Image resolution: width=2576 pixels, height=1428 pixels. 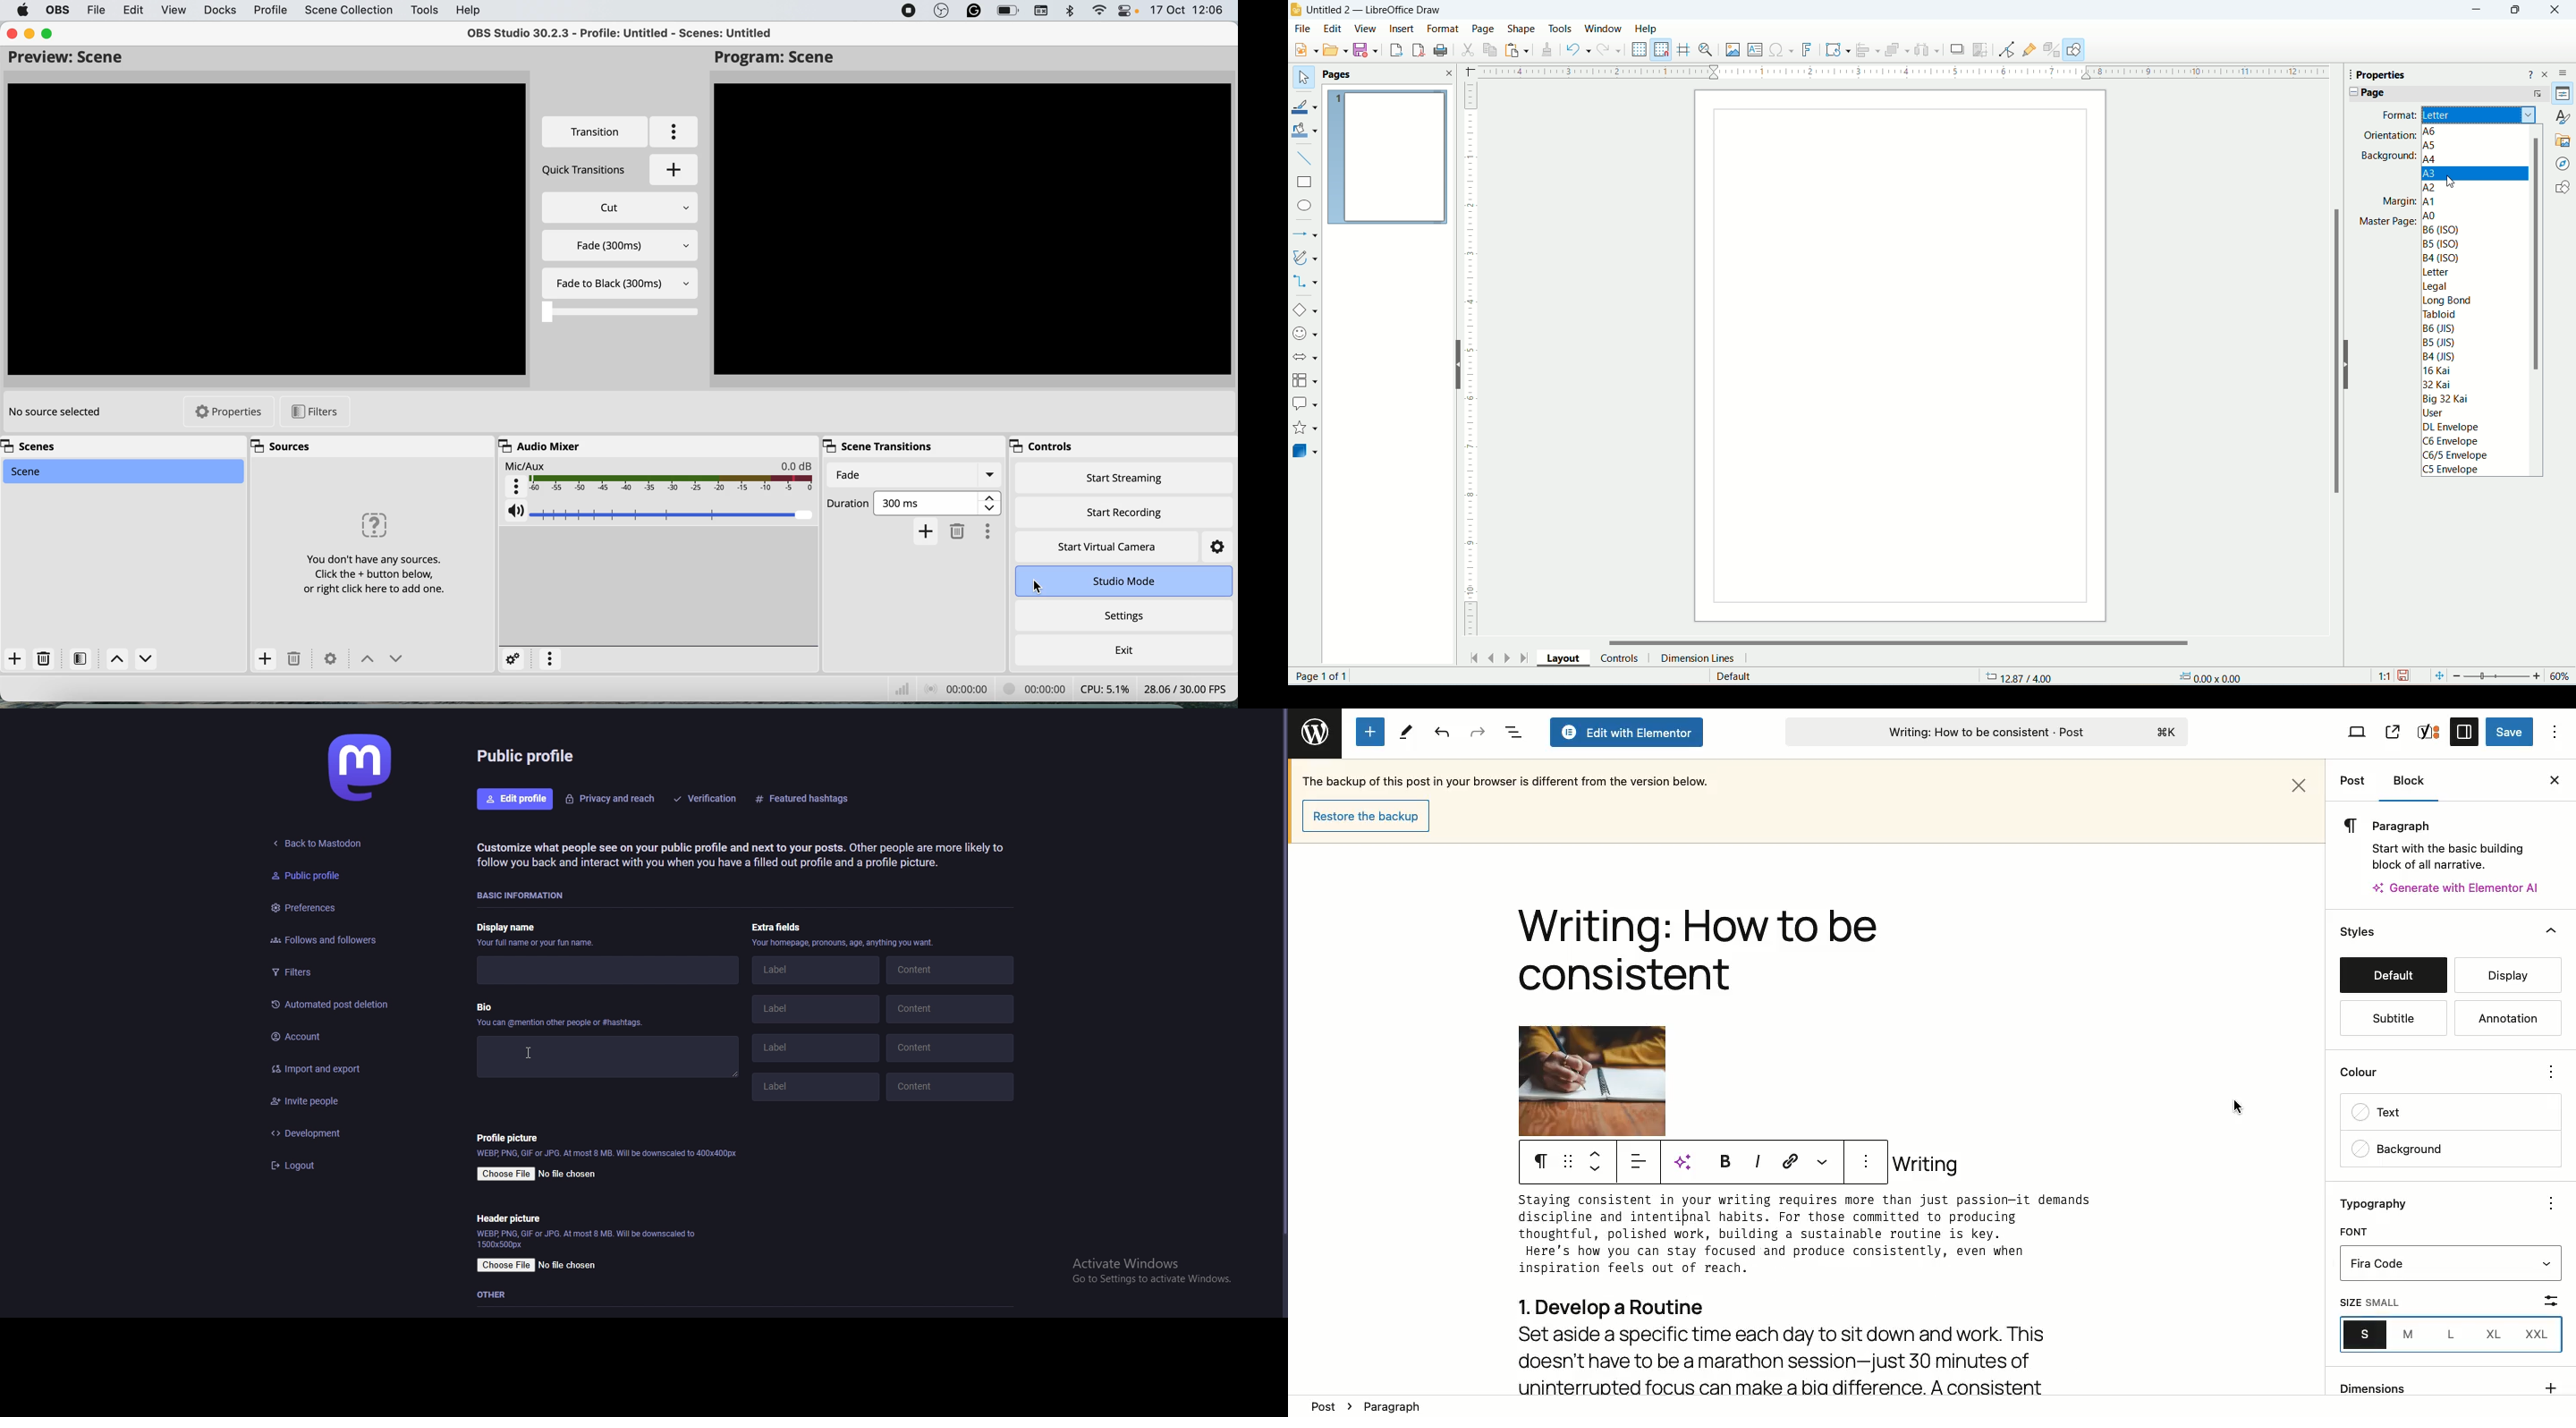 What do you see at coordinates (1324, 676) in the screenshot?
I see `page` at bounding box center [1324, 676].